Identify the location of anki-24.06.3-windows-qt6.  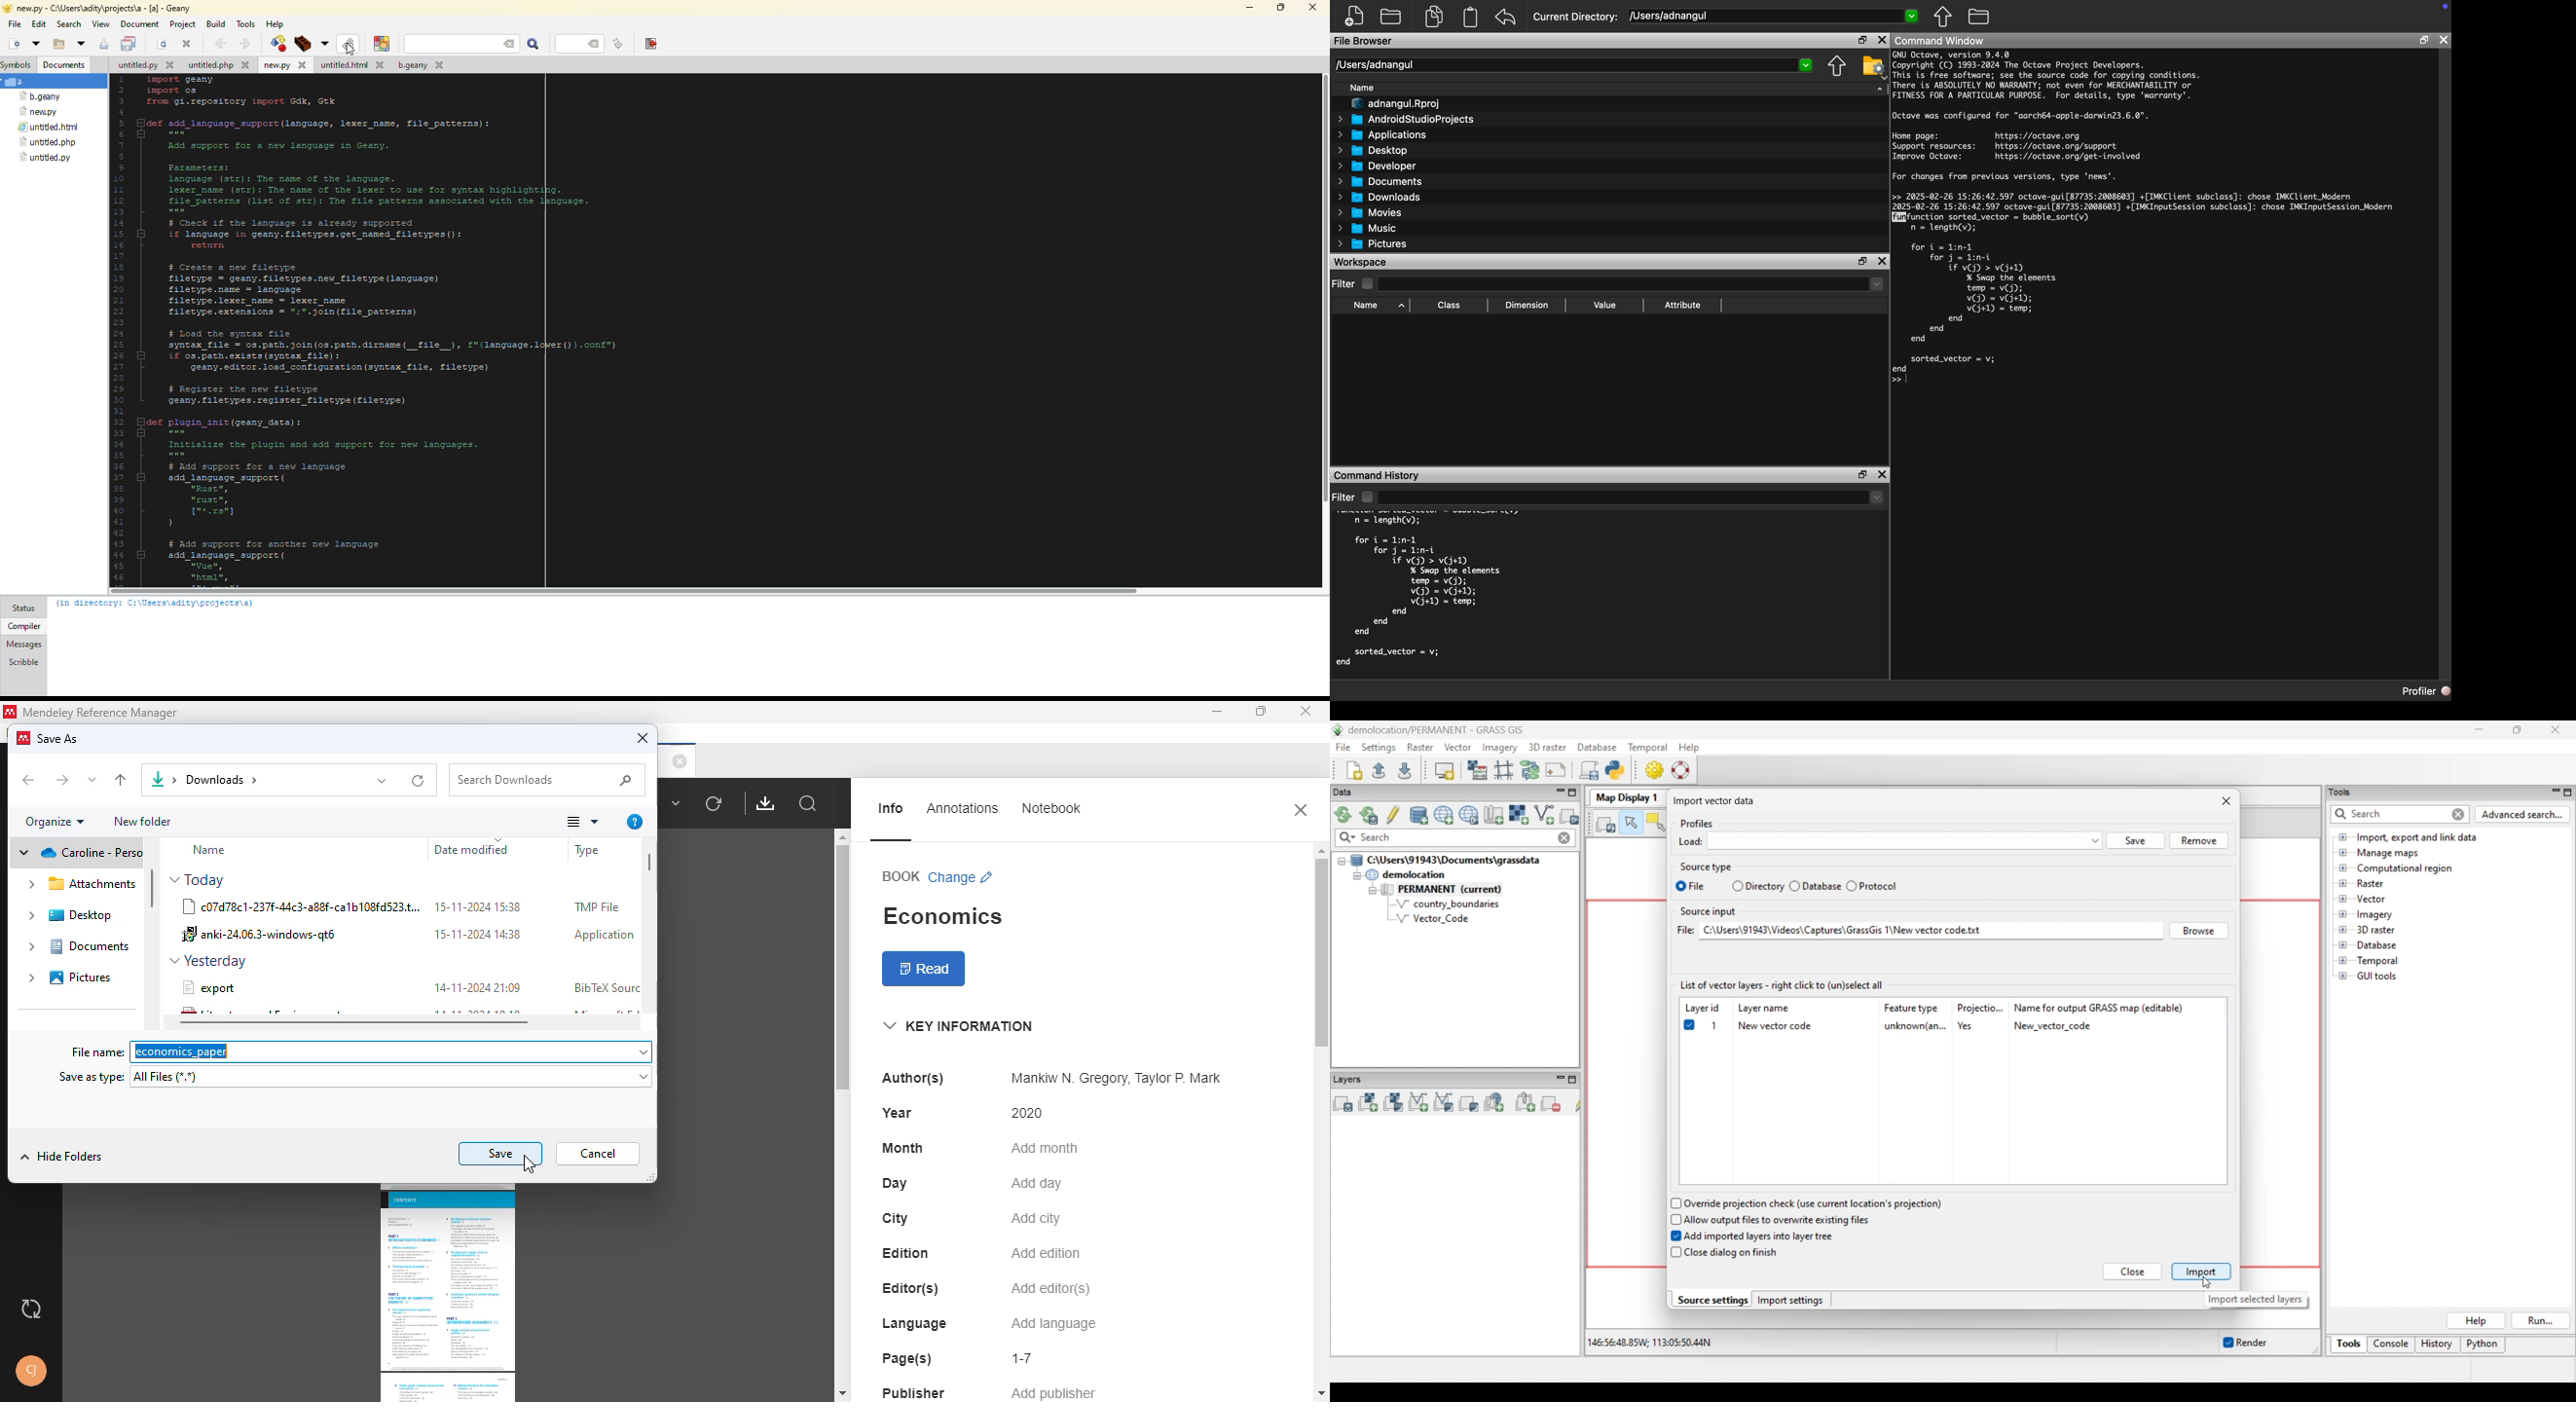
(266, 936).